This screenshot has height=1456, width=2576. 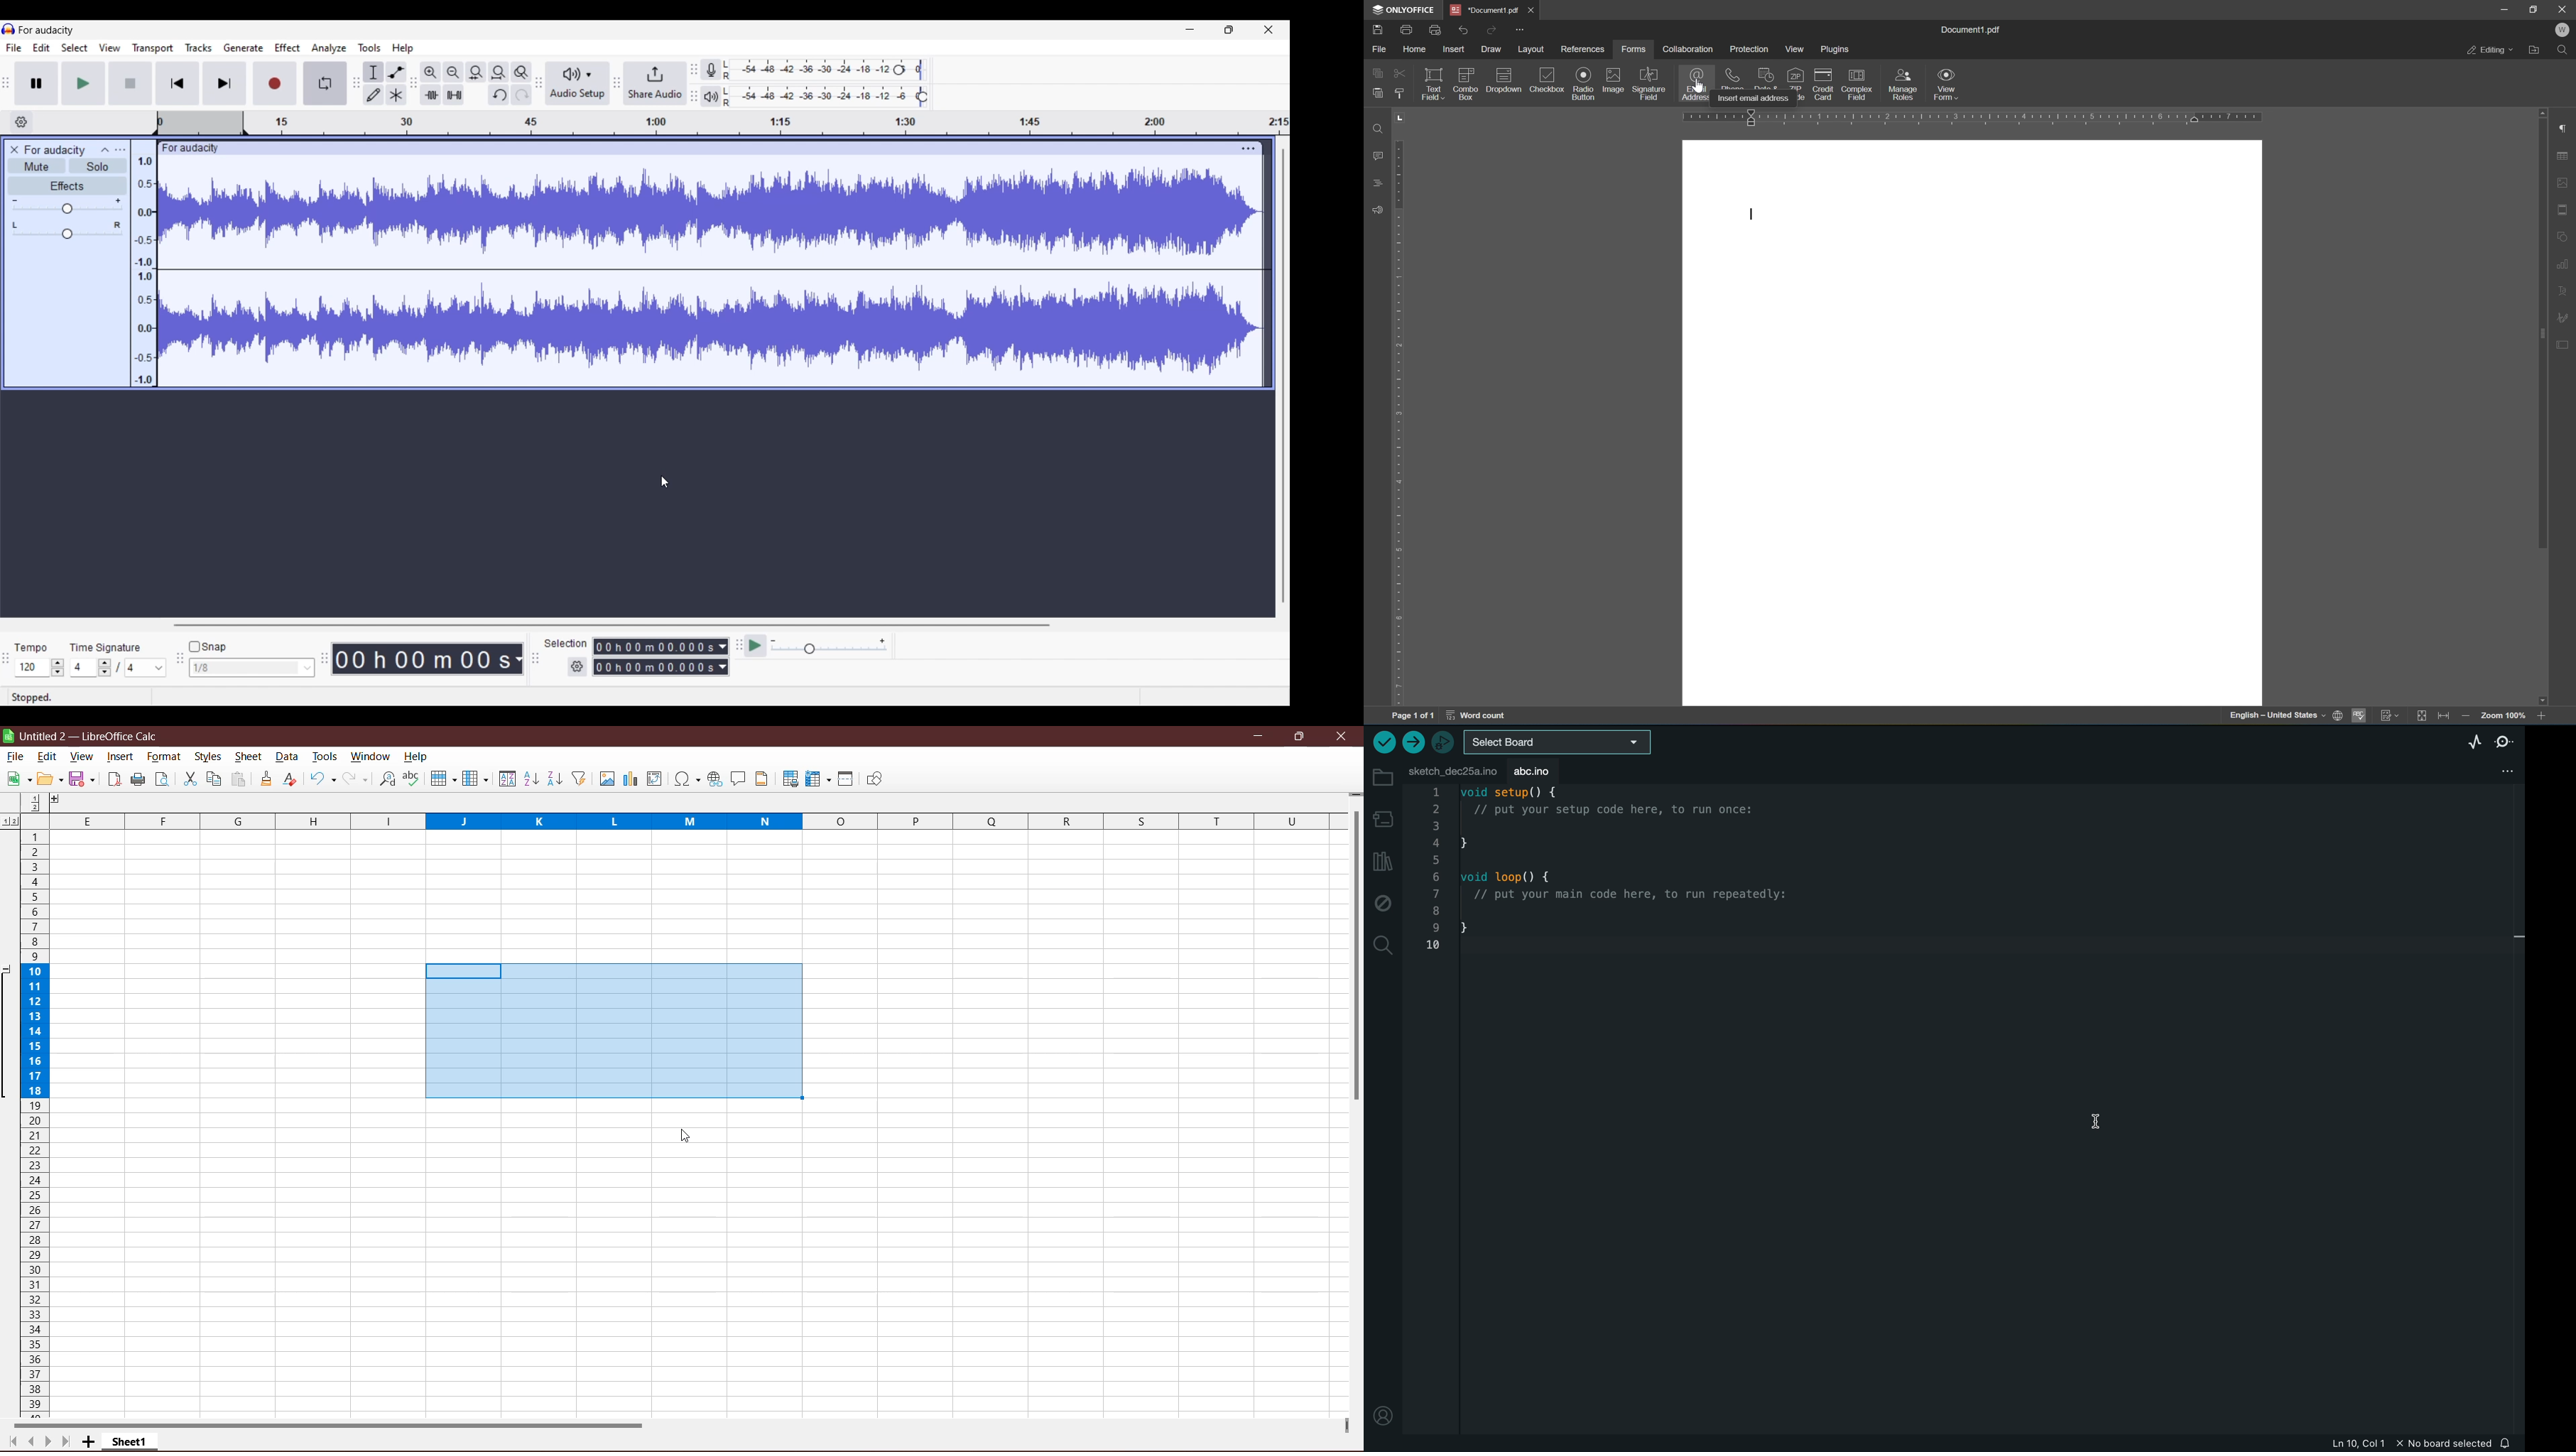 I want to click on selected cells, so click(x=612, y=1031).